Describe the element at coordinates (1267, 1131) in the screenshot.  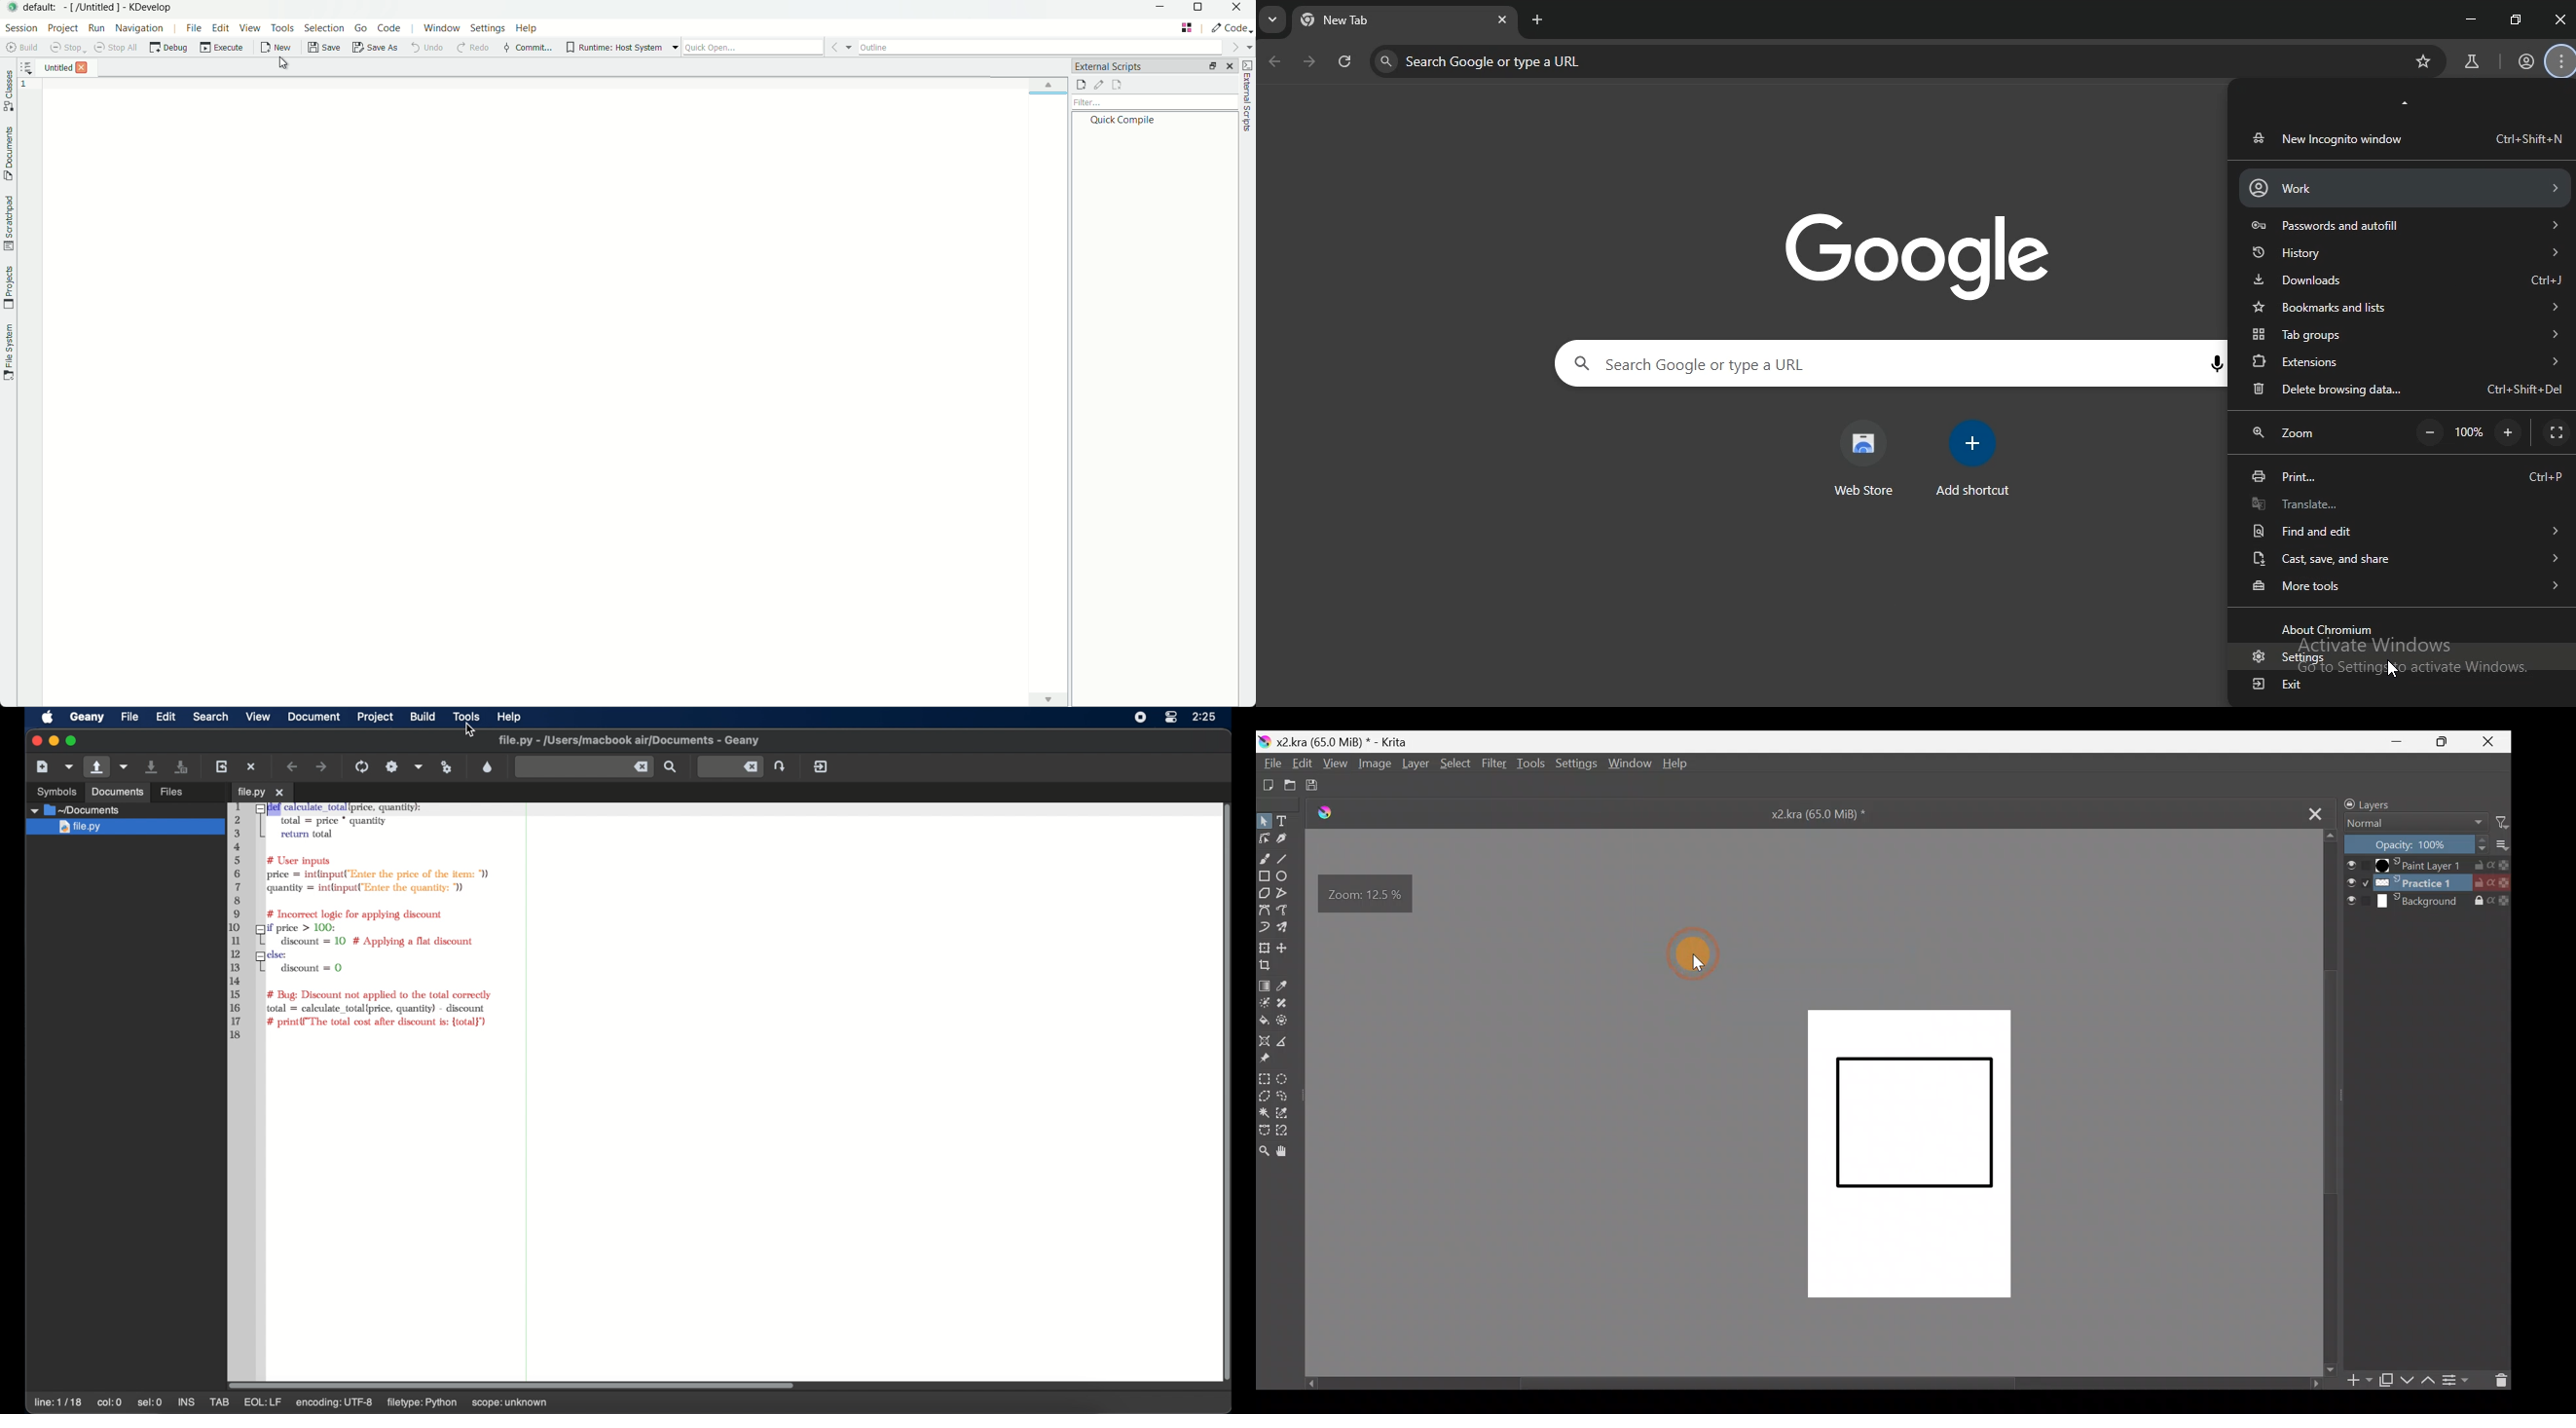
I see `Bezier curve selection tool` at that location.